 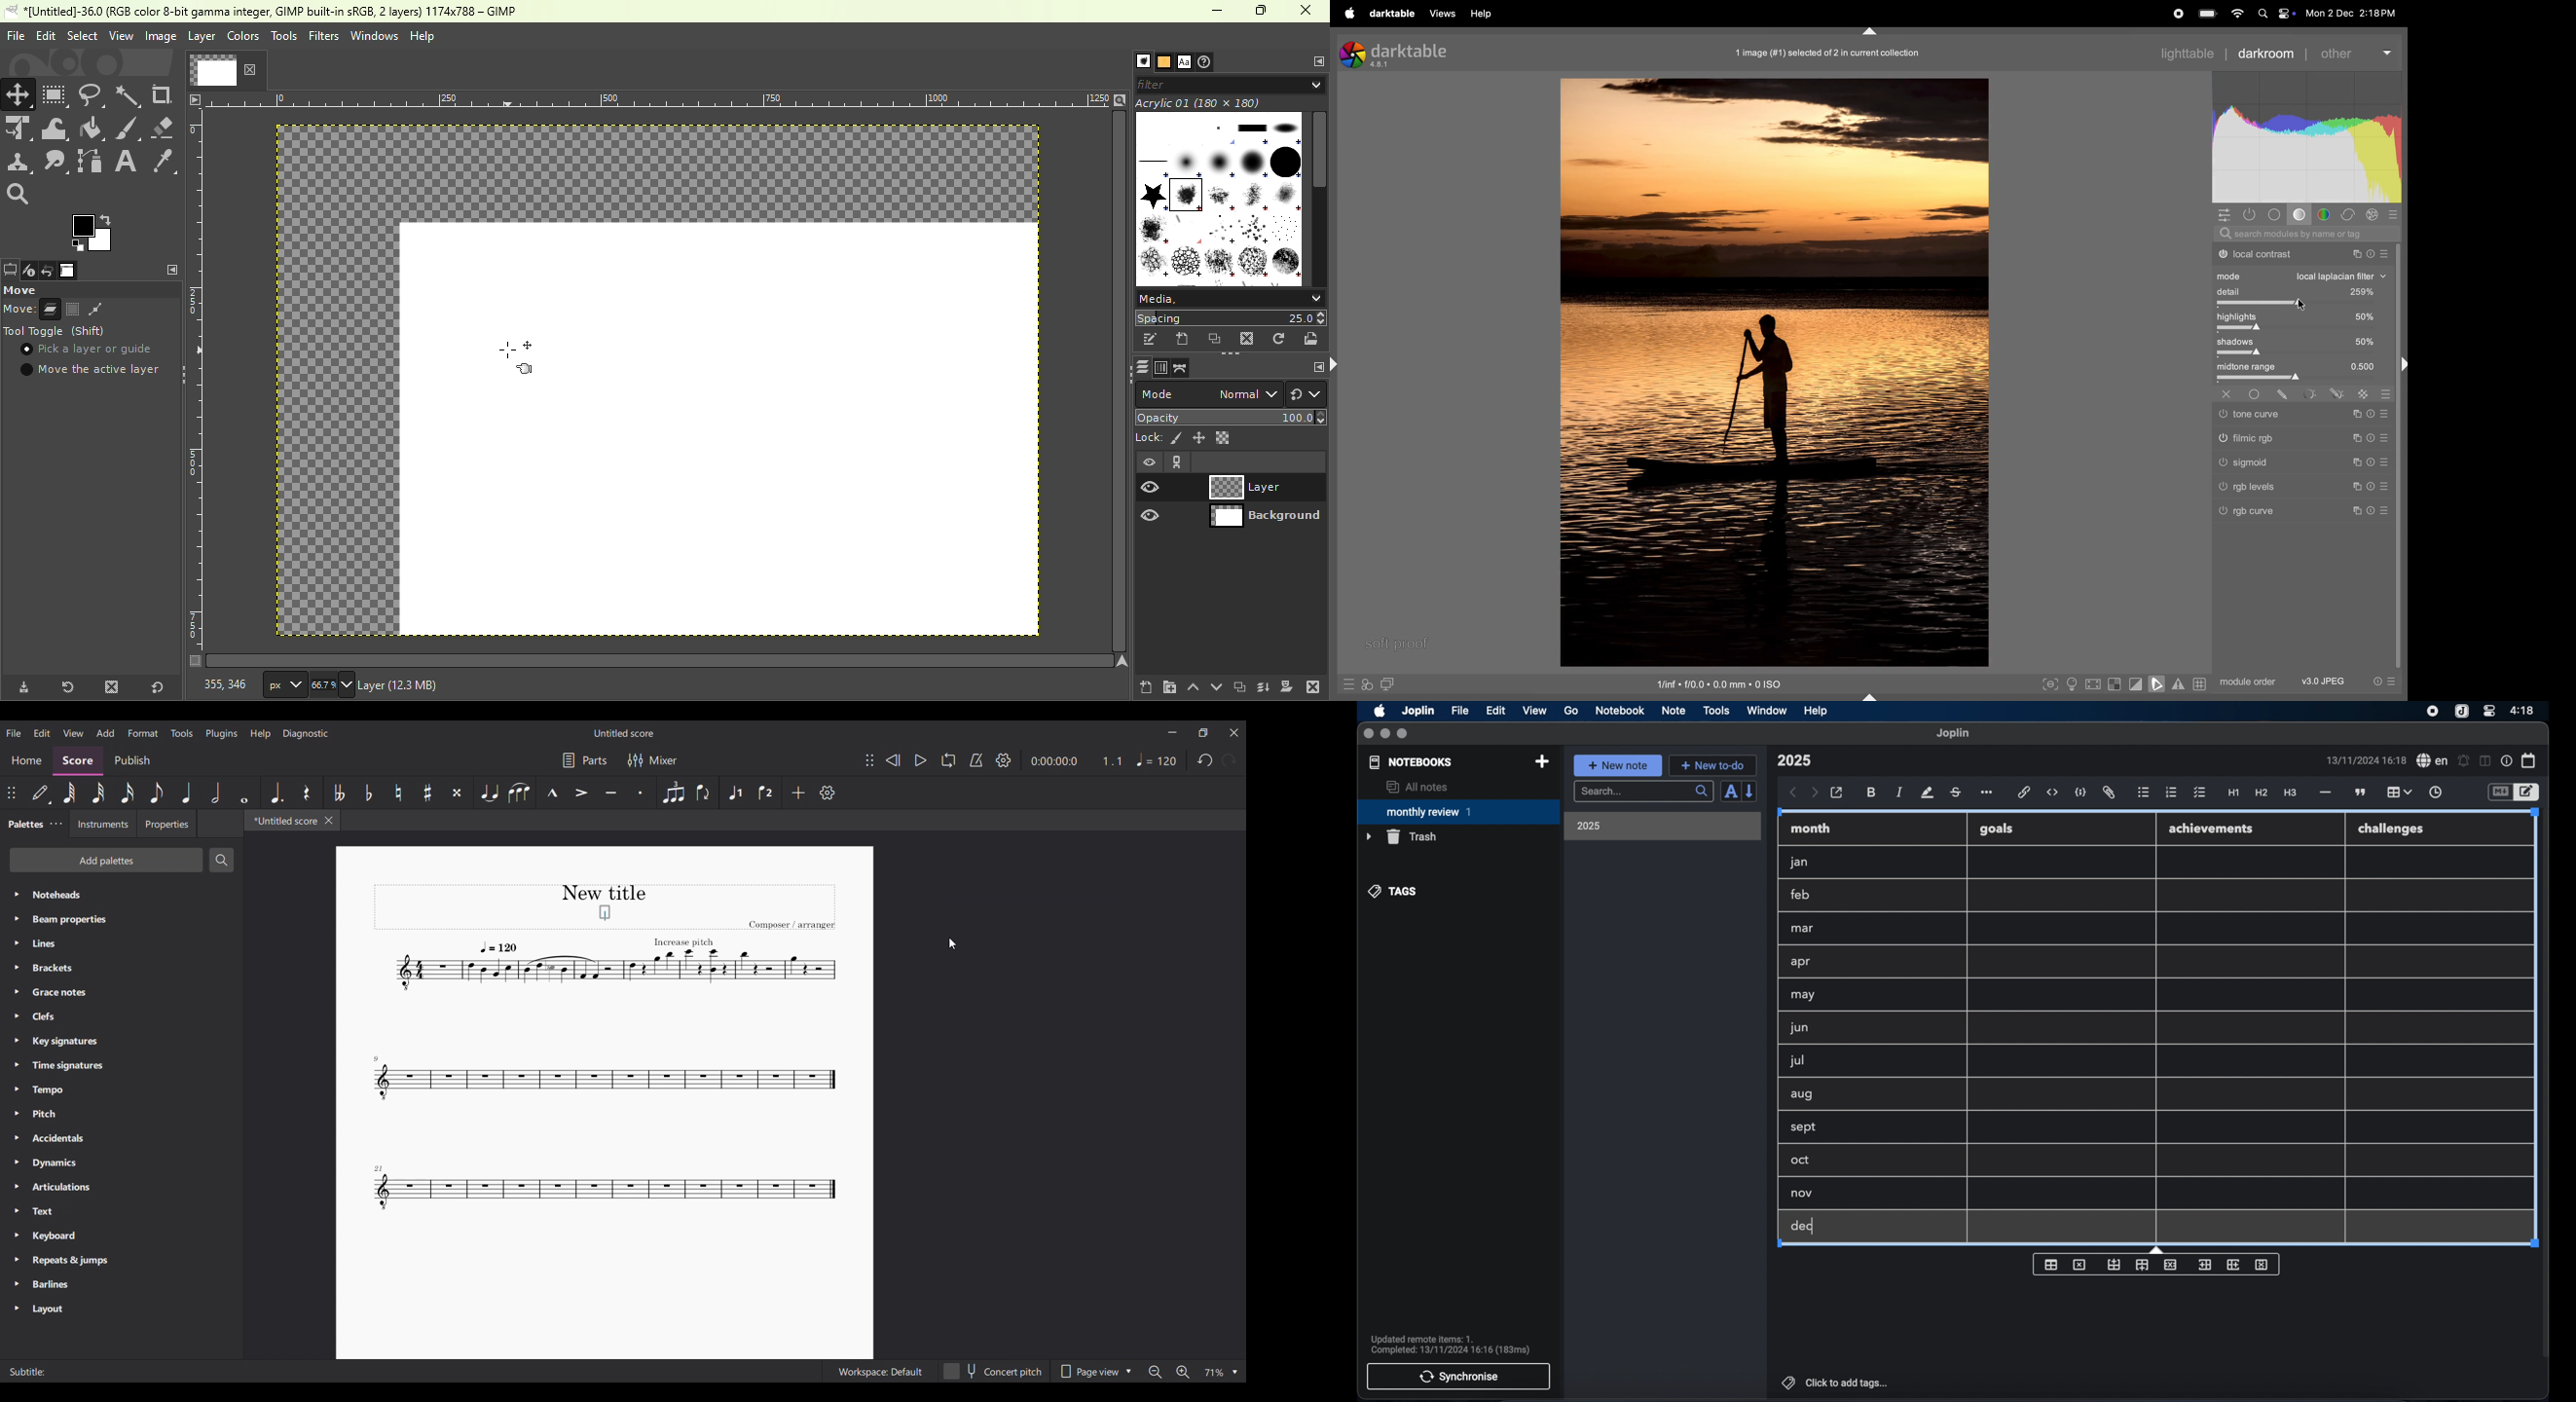 I want to click on month, so click(x=1811, y=828).